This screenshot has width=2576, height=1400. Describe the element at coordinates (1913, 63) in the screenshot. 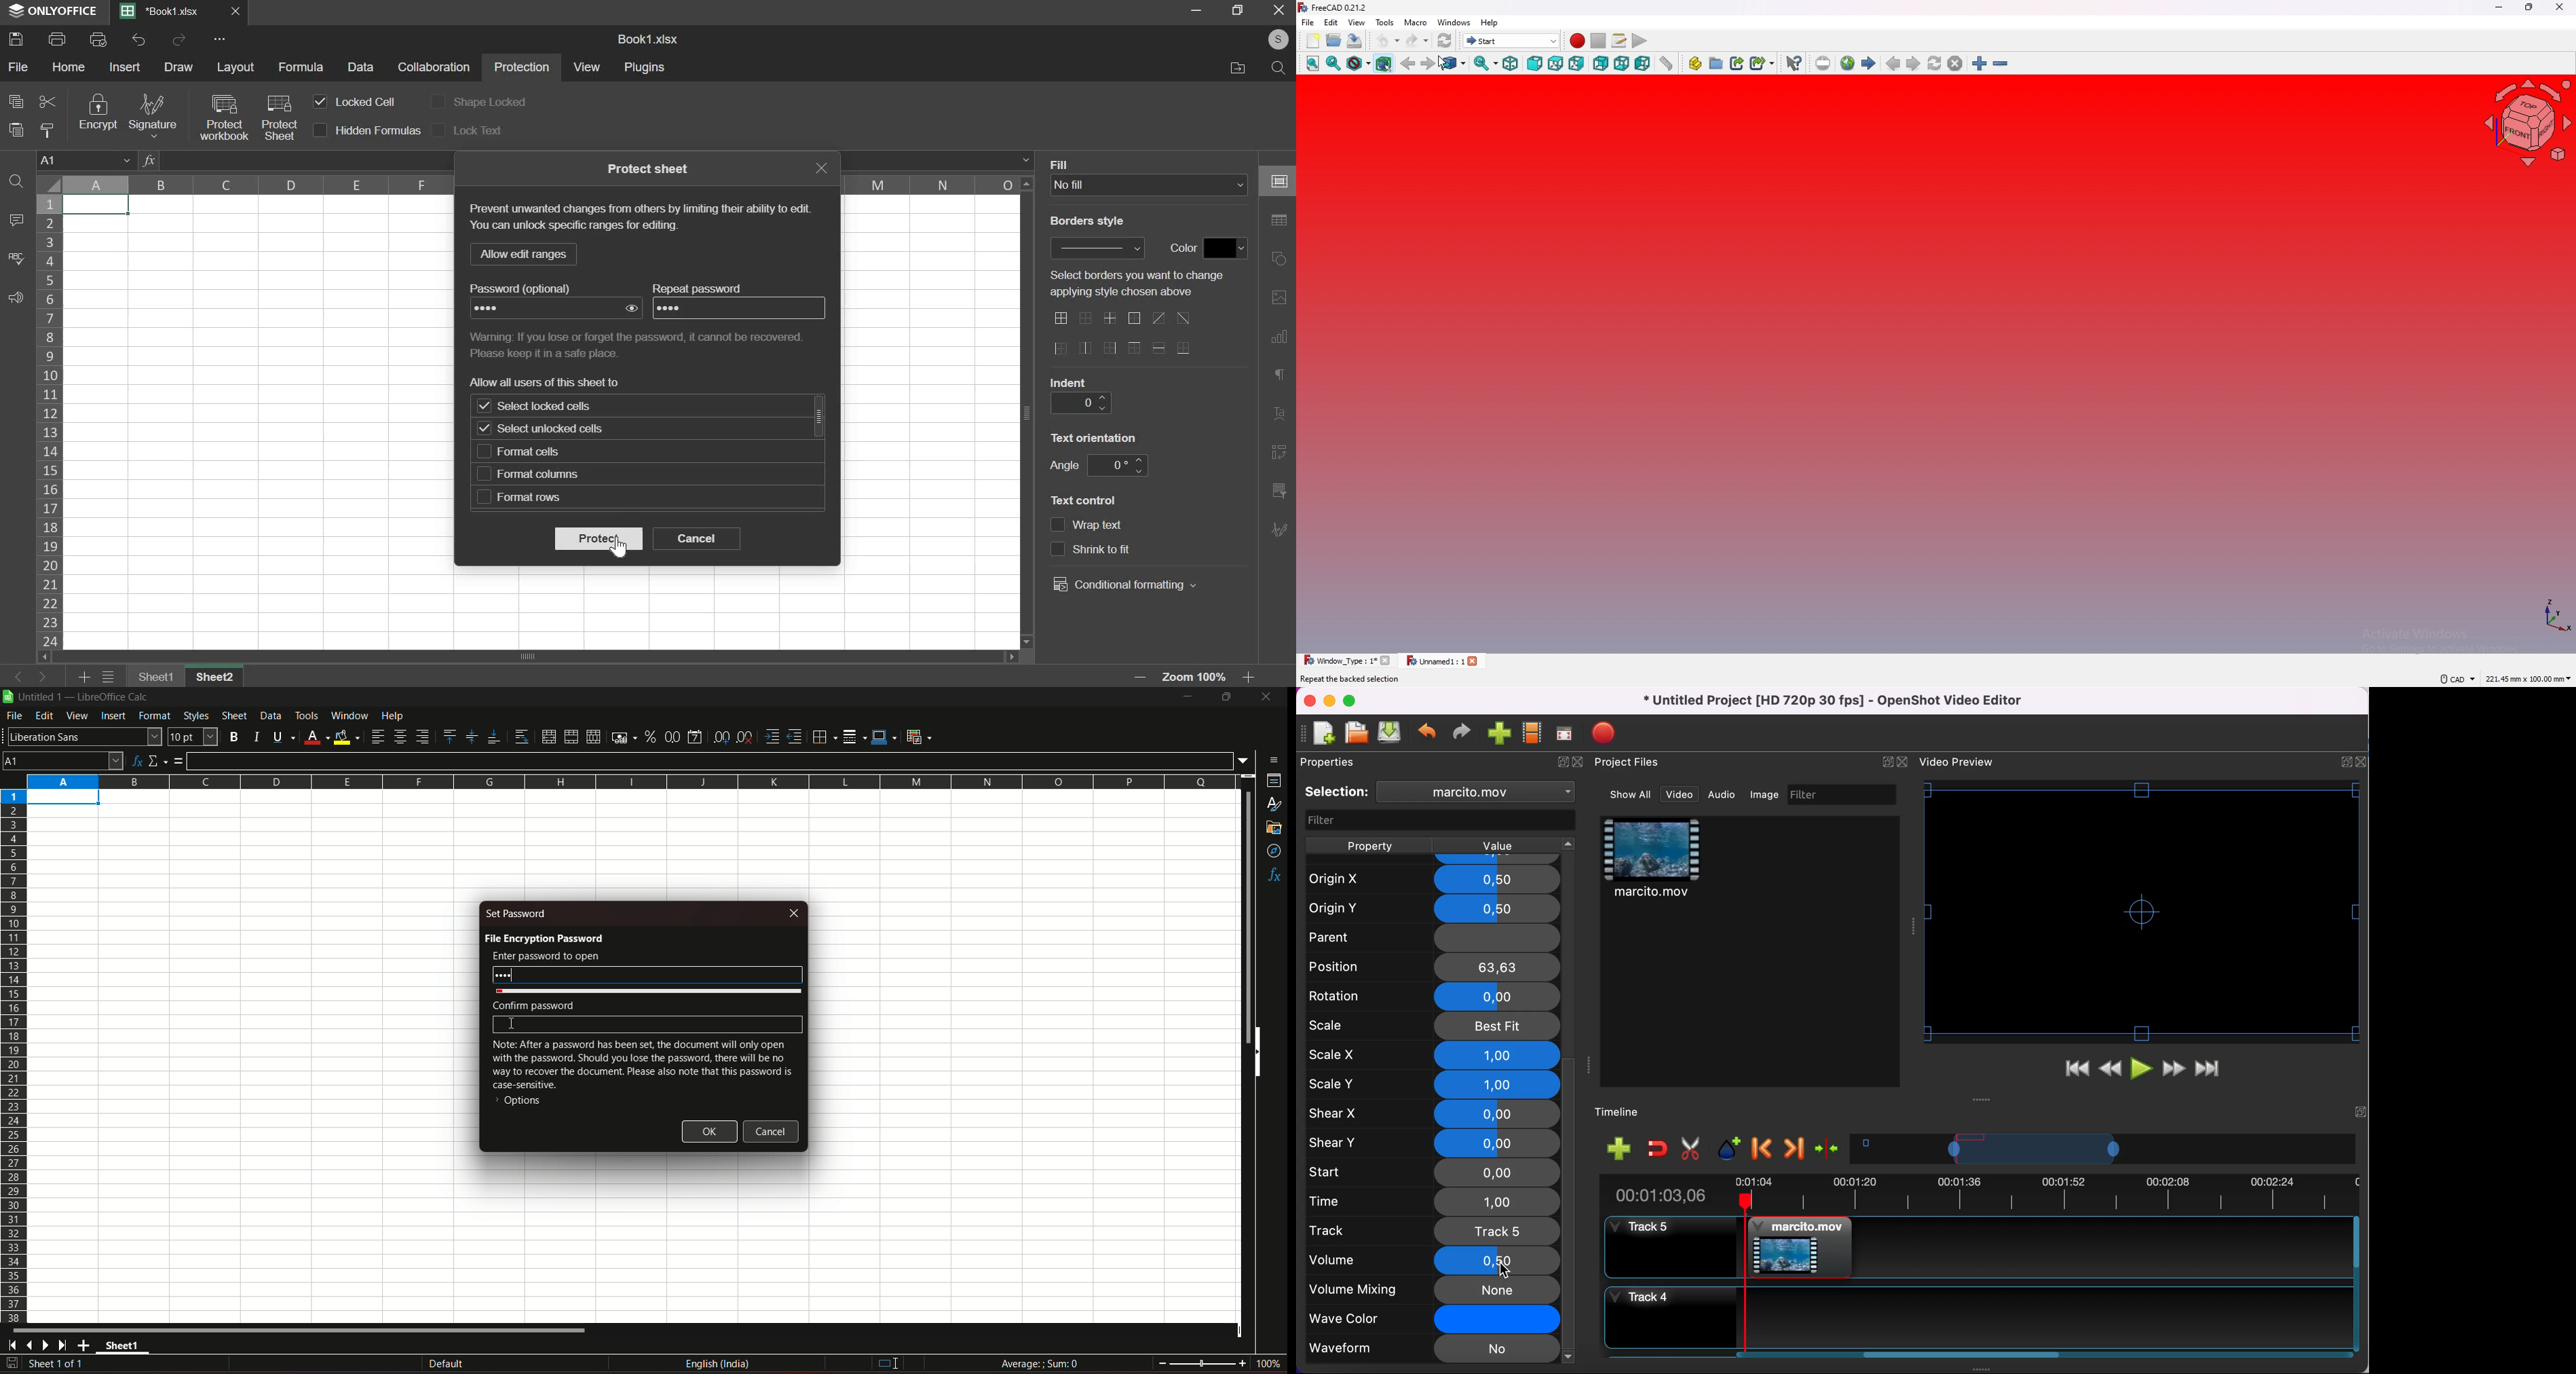

I see `next page` at that location.